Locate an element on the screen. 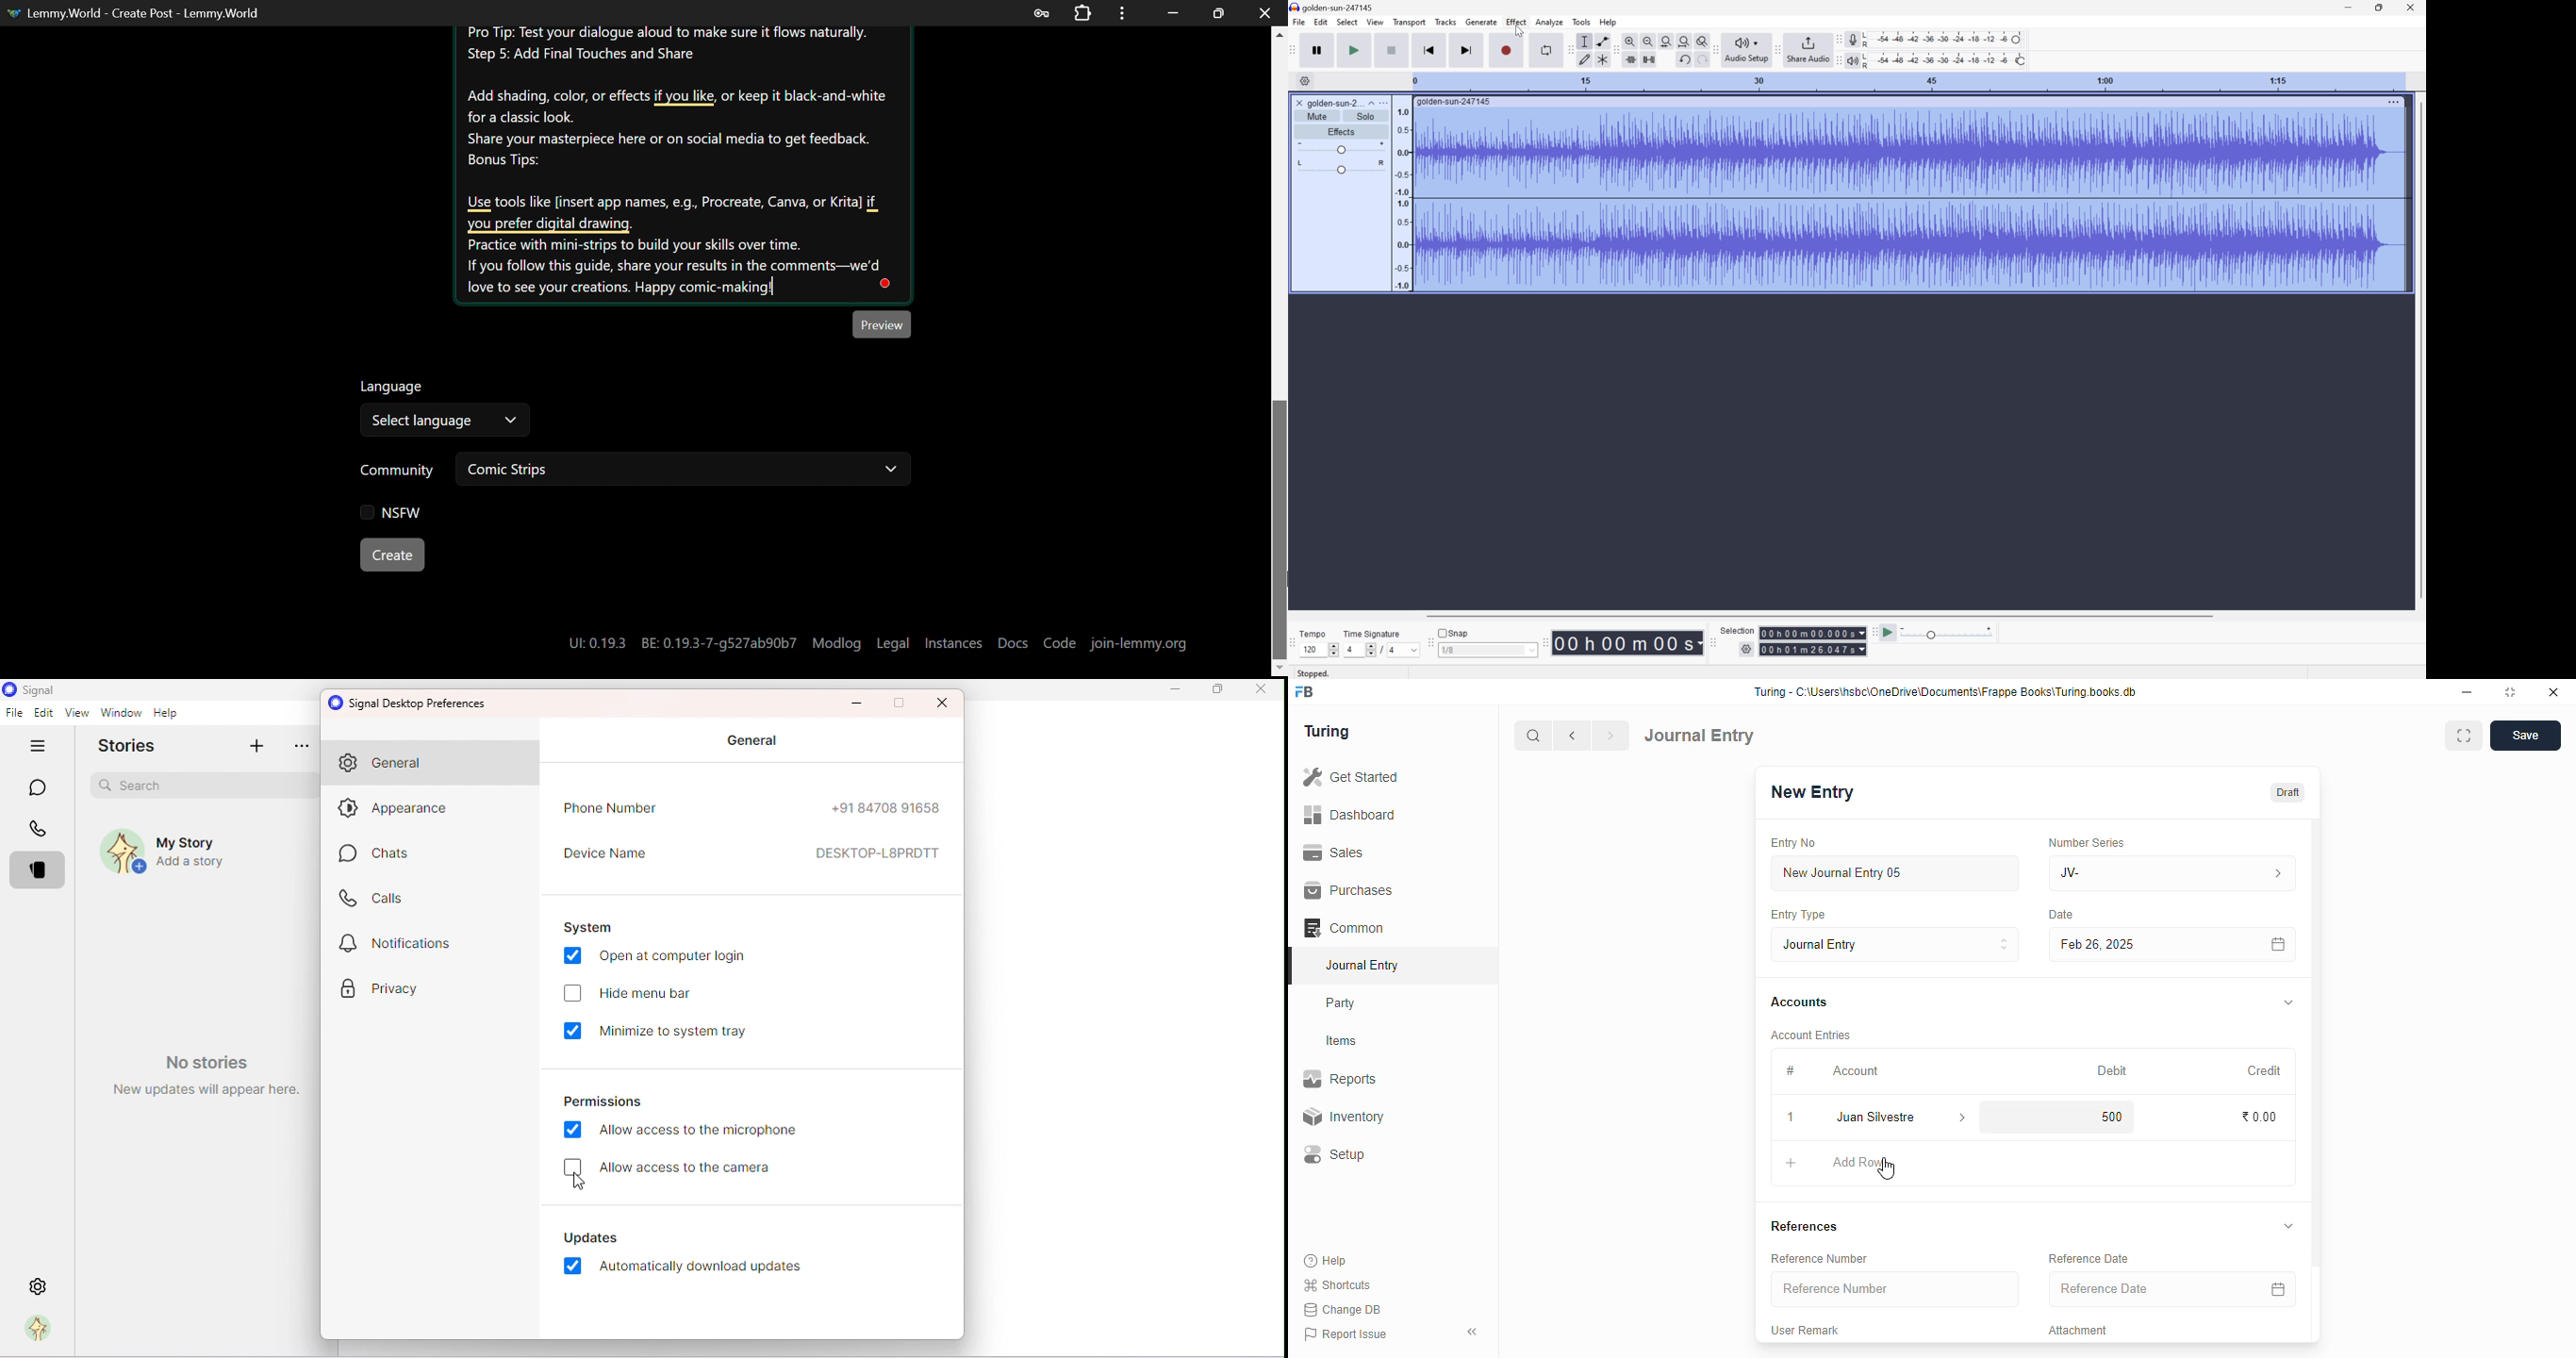  toggle expand/collapse is located at coordinates (2288, 1226).